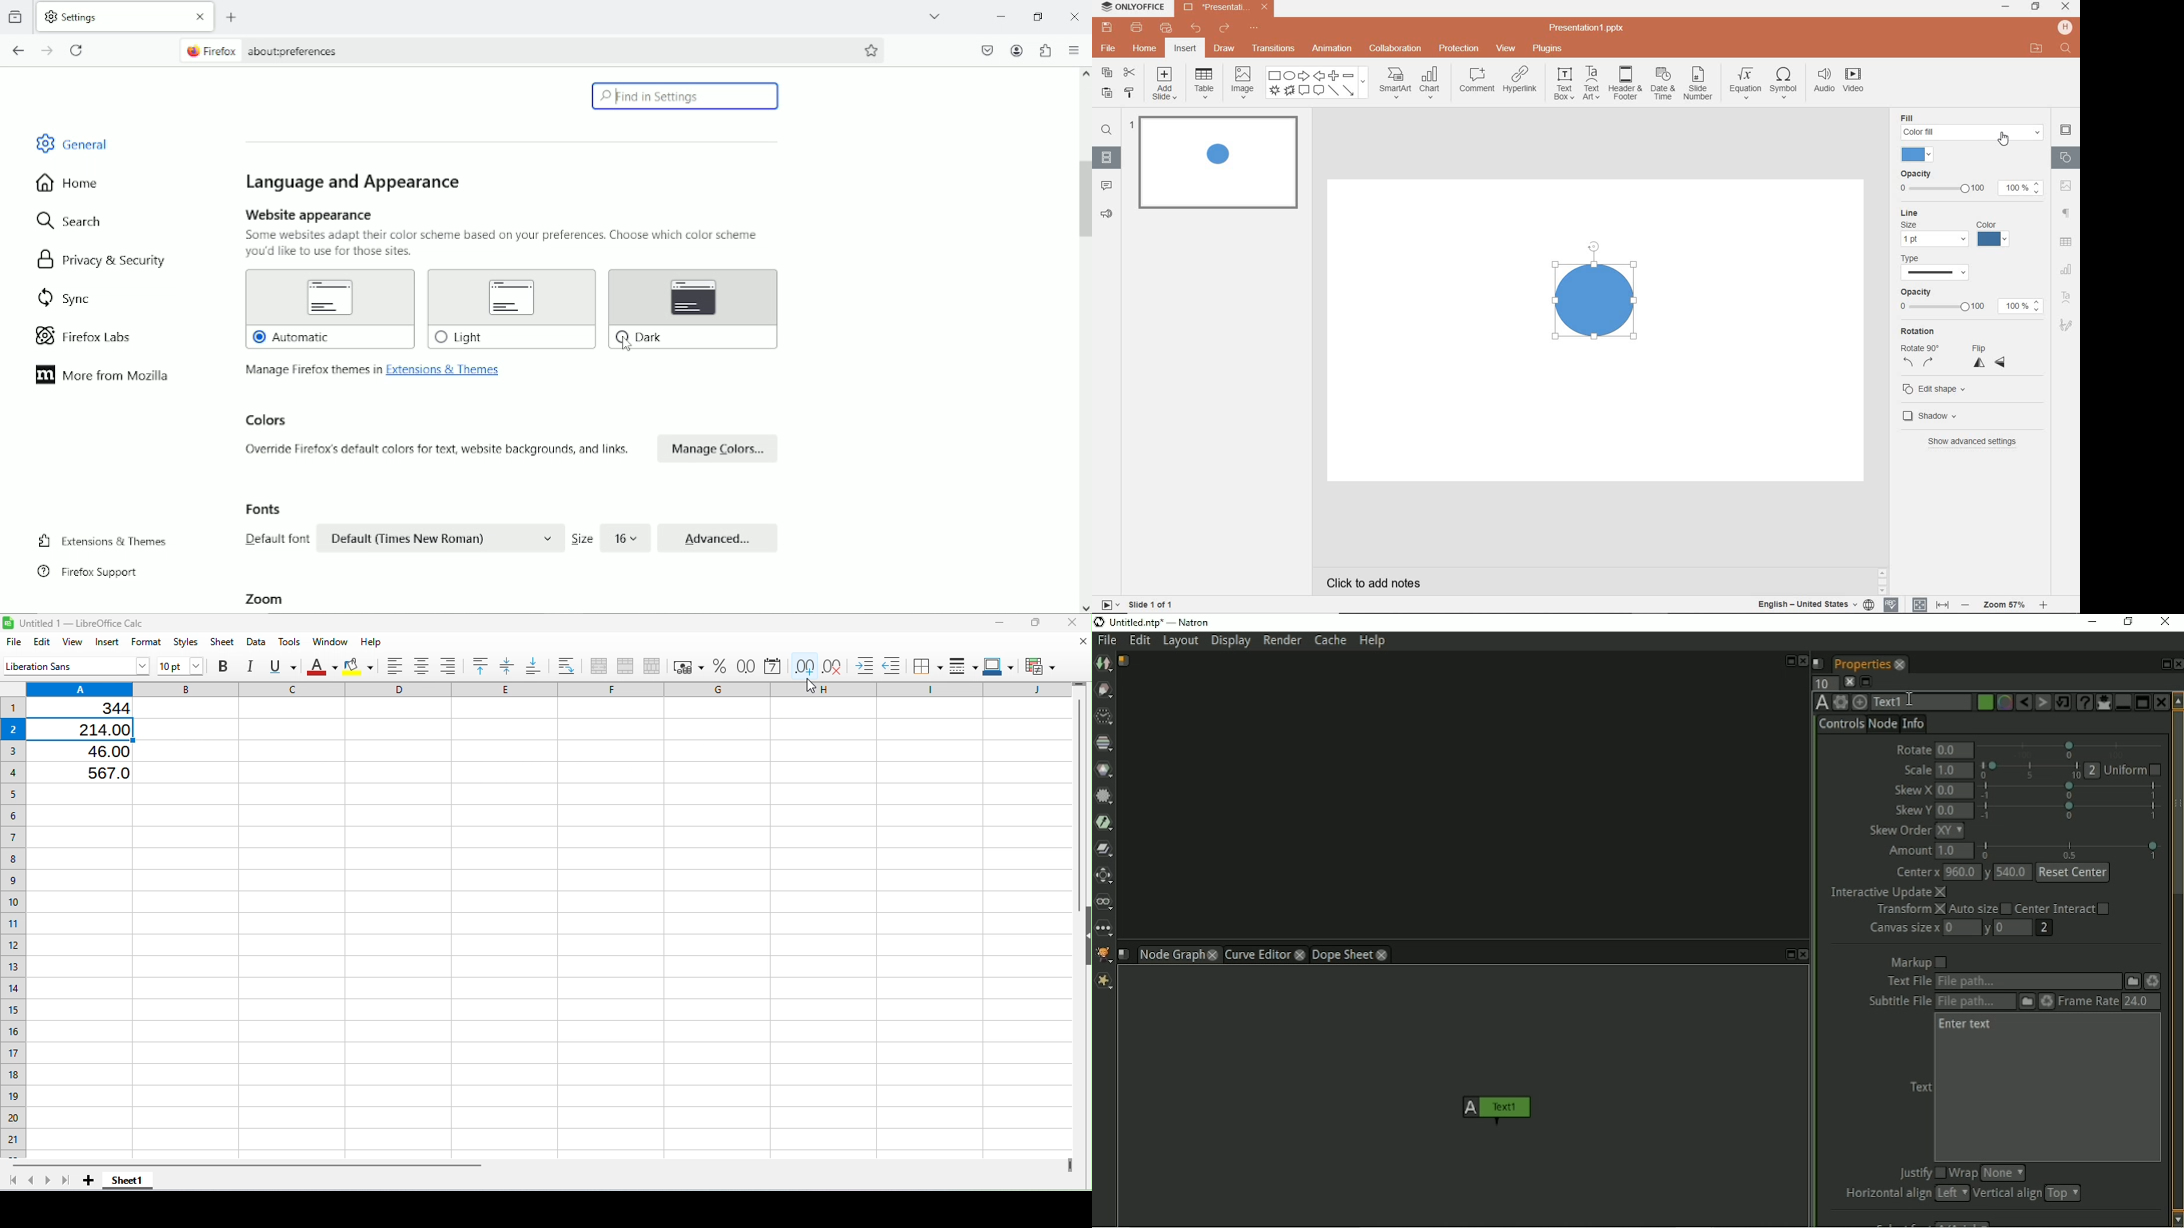  I want to click on home, so click(1146, 49).